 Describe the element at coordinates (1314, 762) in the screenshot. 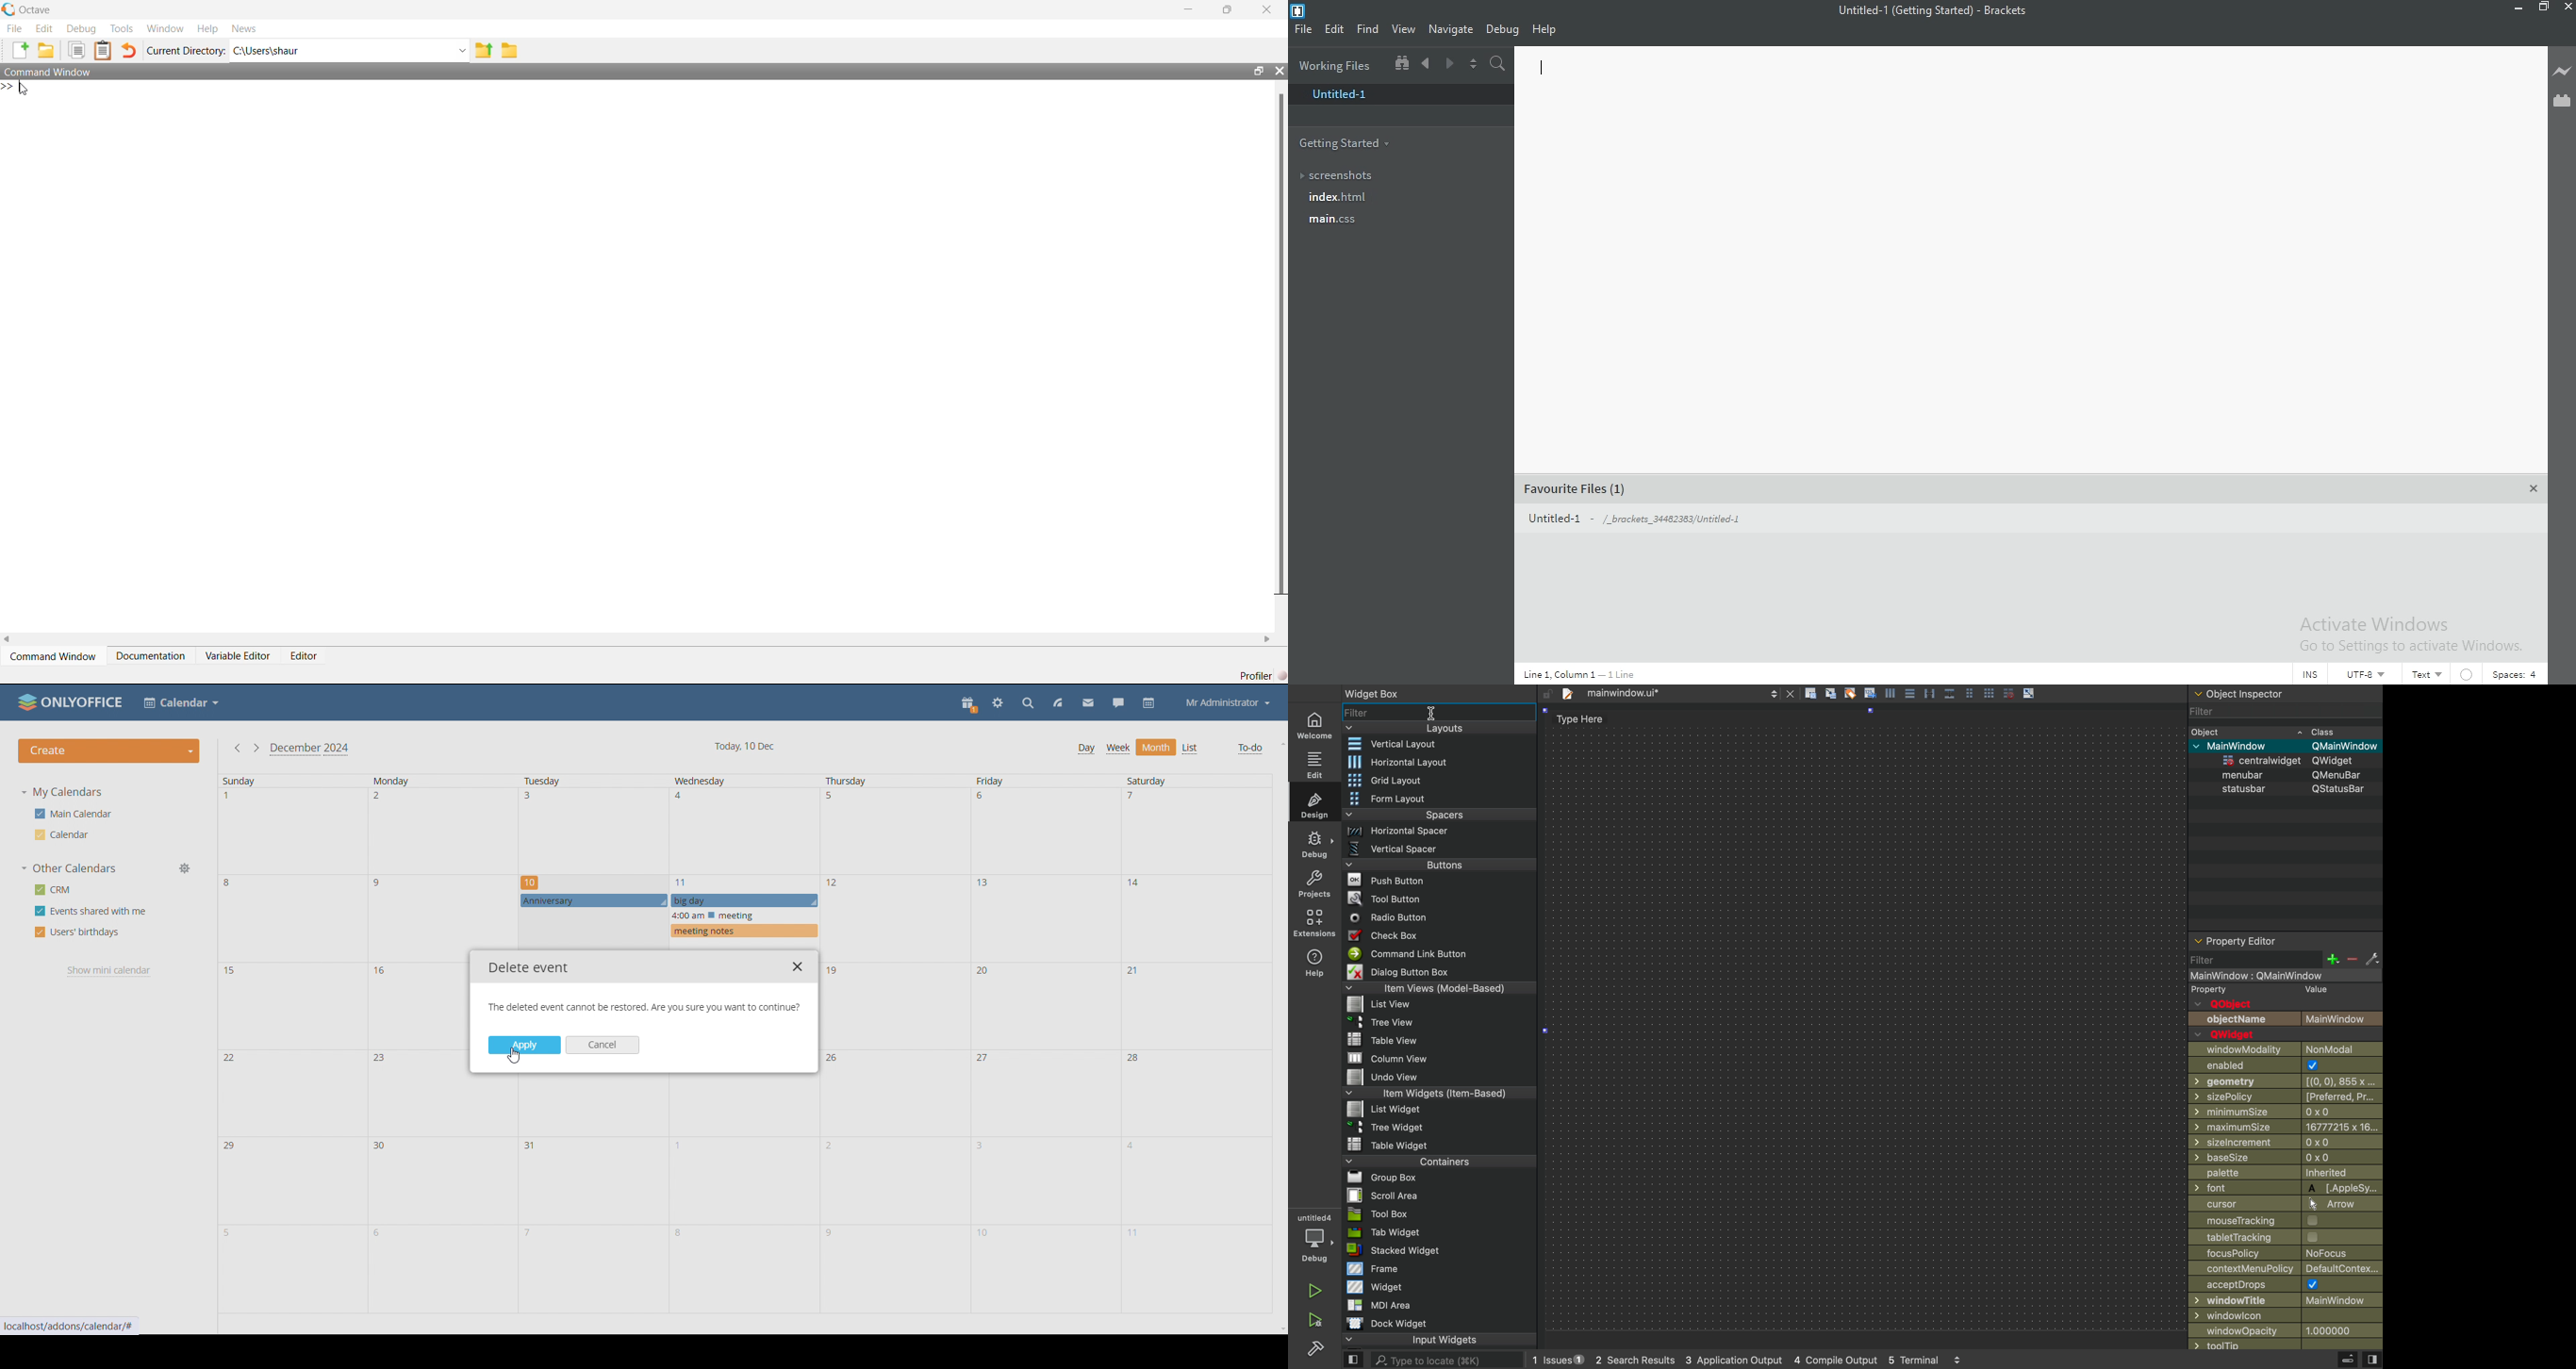

I see `edit` at that location.